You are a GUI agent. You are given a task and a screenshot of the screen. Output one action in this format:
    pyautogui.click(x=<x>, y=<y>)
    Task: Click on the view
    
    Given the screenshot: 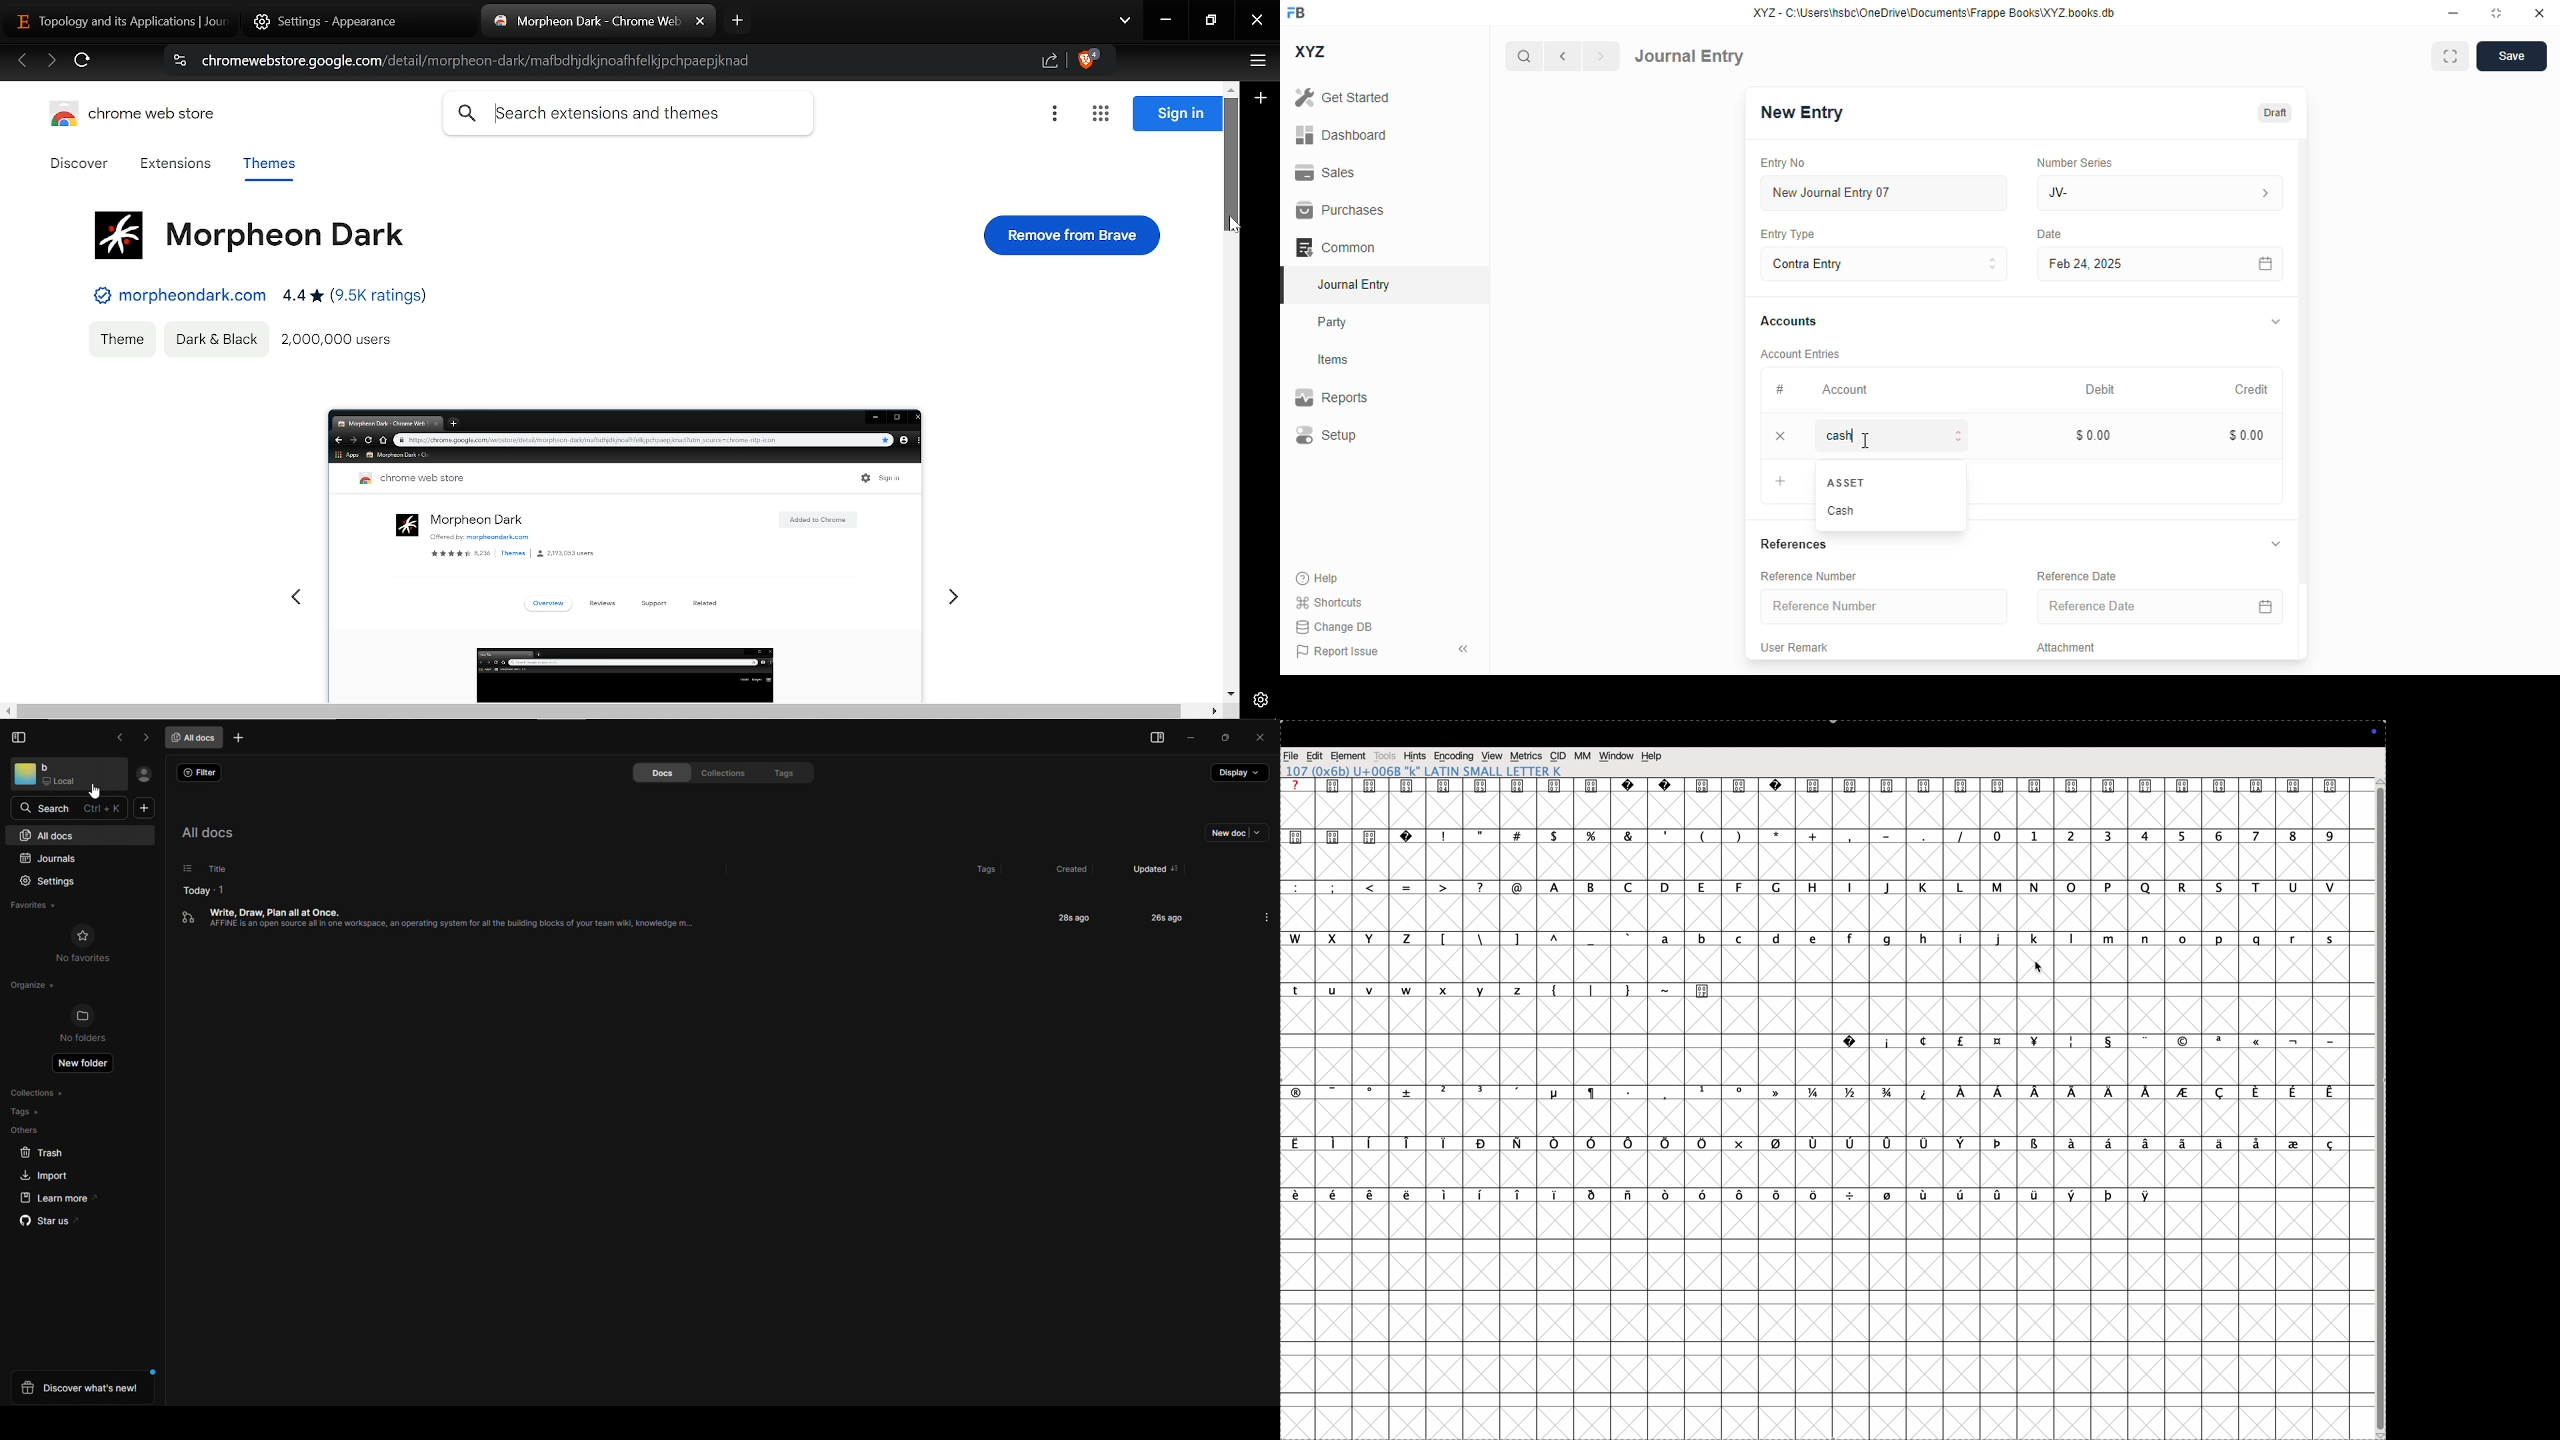 What is the action you would take?
    pyautogui.click(x=1153, y=739)
    